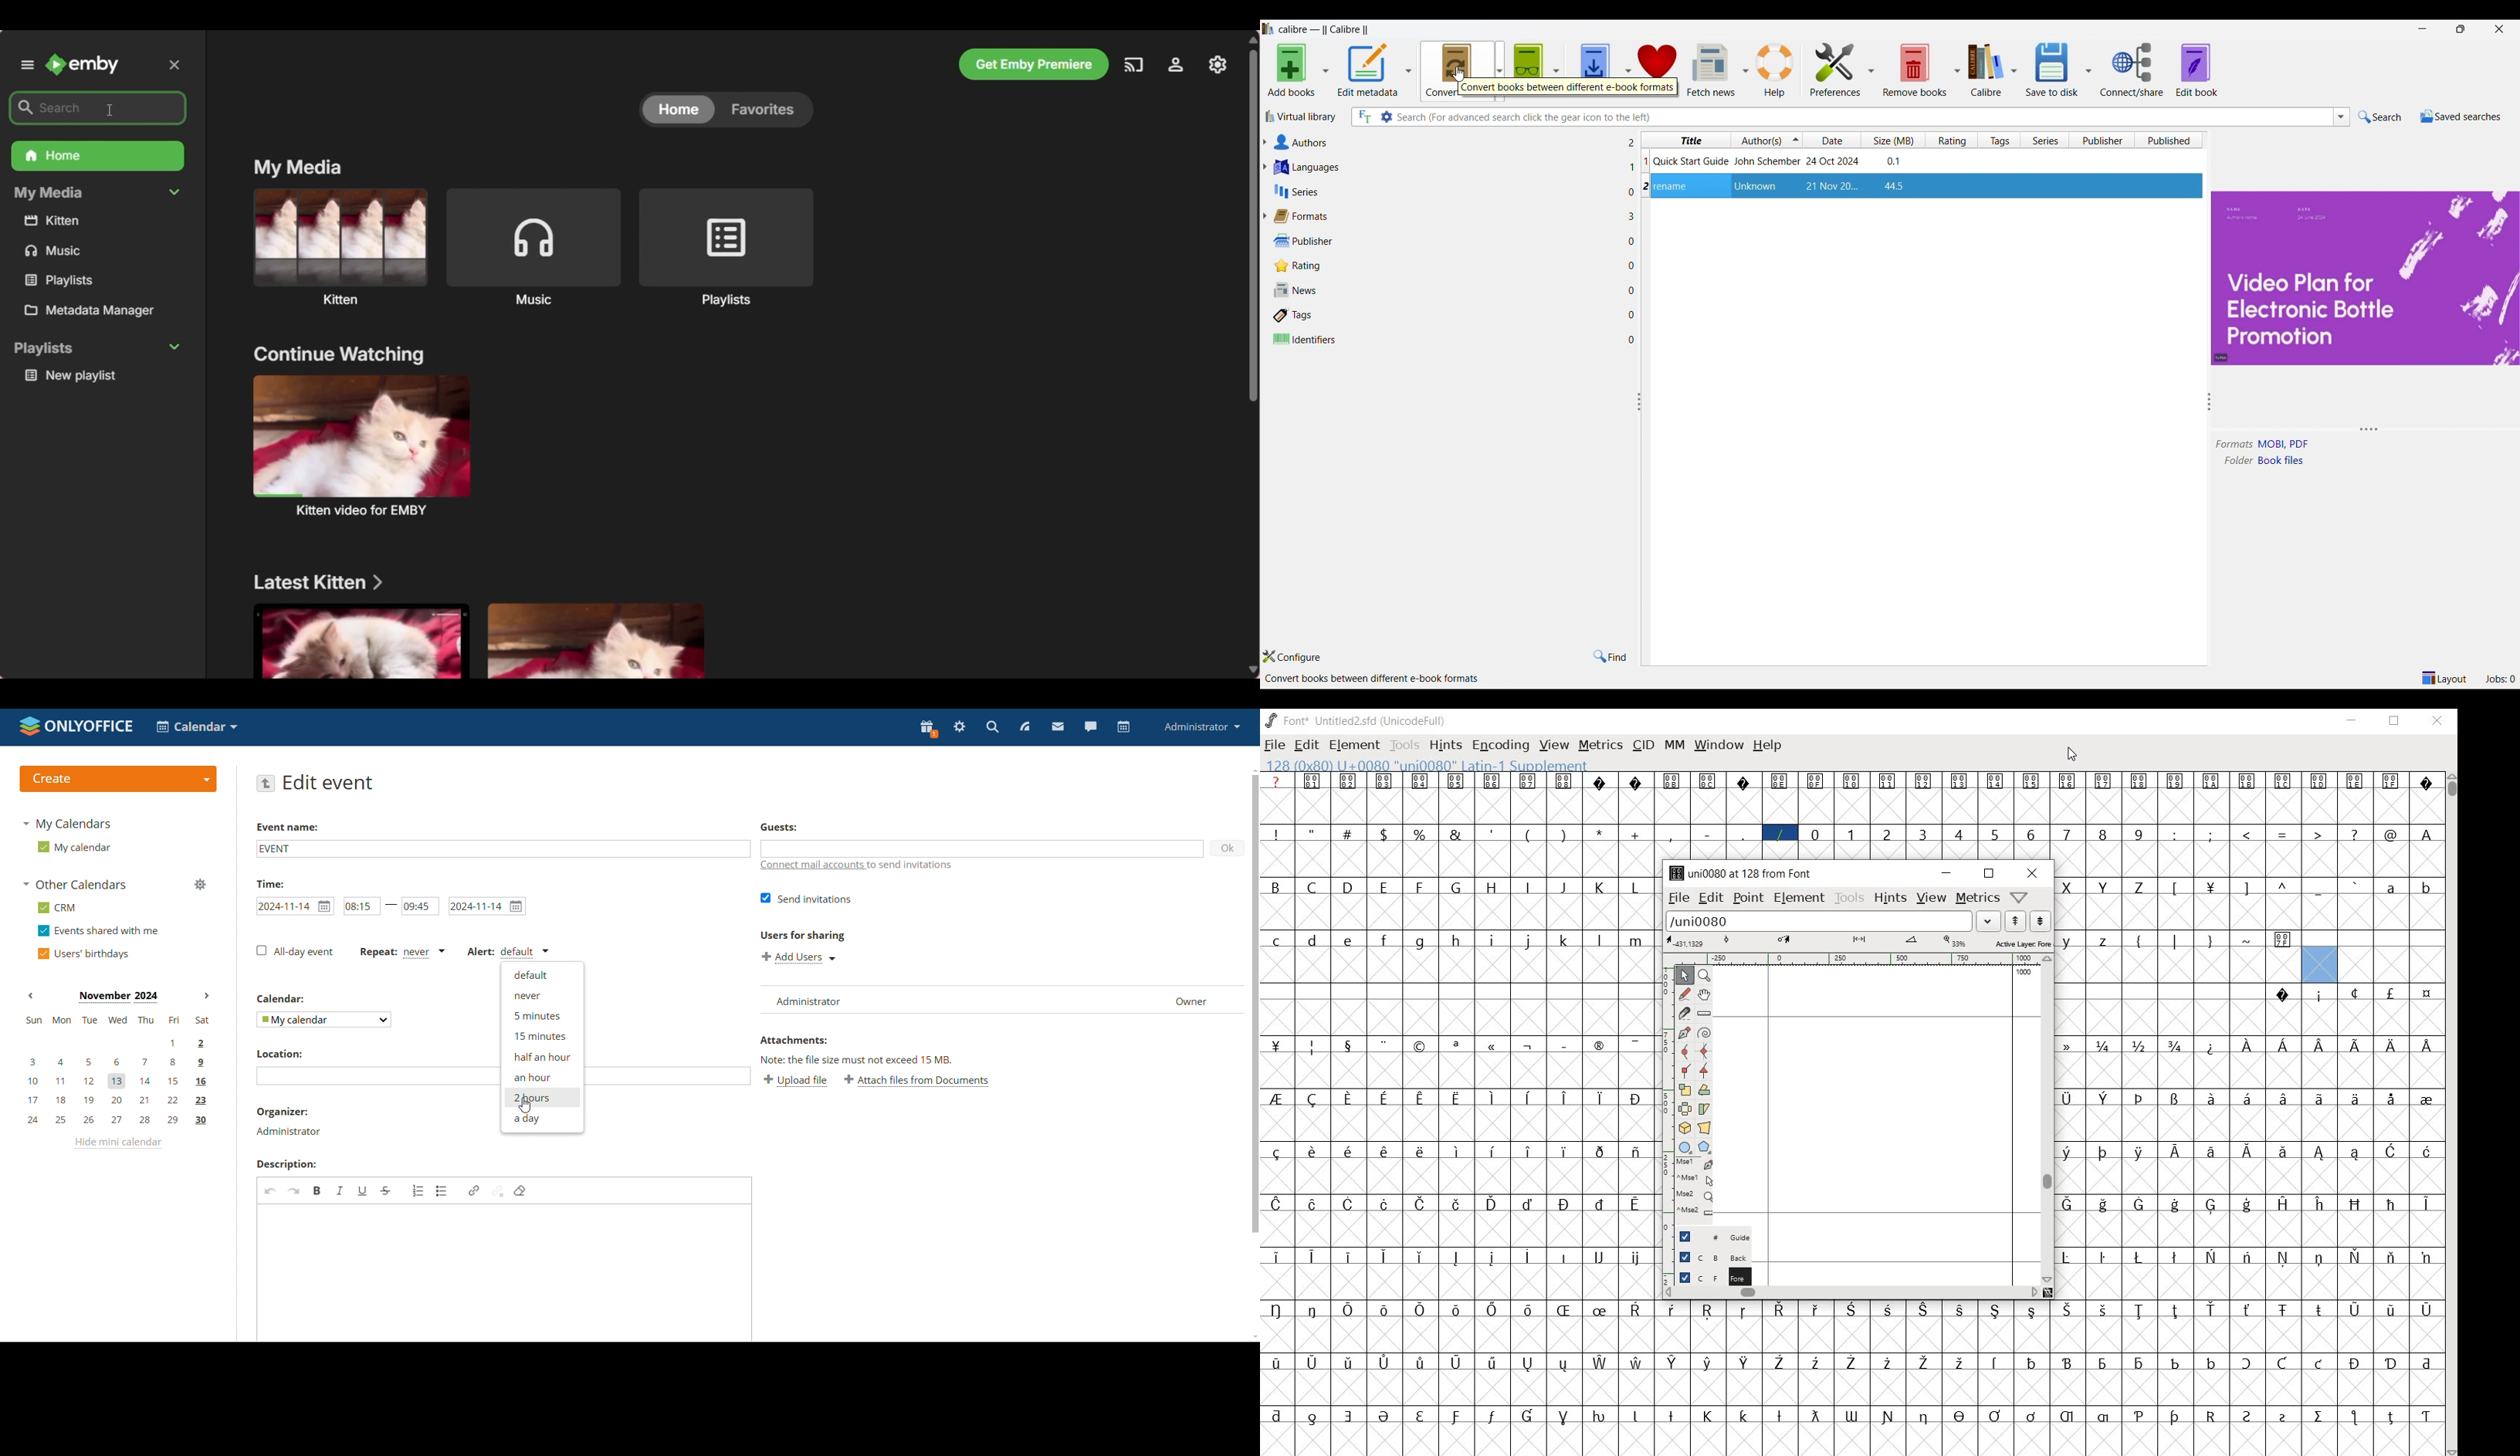 Image resolution: width=2520 pixels, height=1456 pixels. I want to click on glyph, so click(1456, 781).